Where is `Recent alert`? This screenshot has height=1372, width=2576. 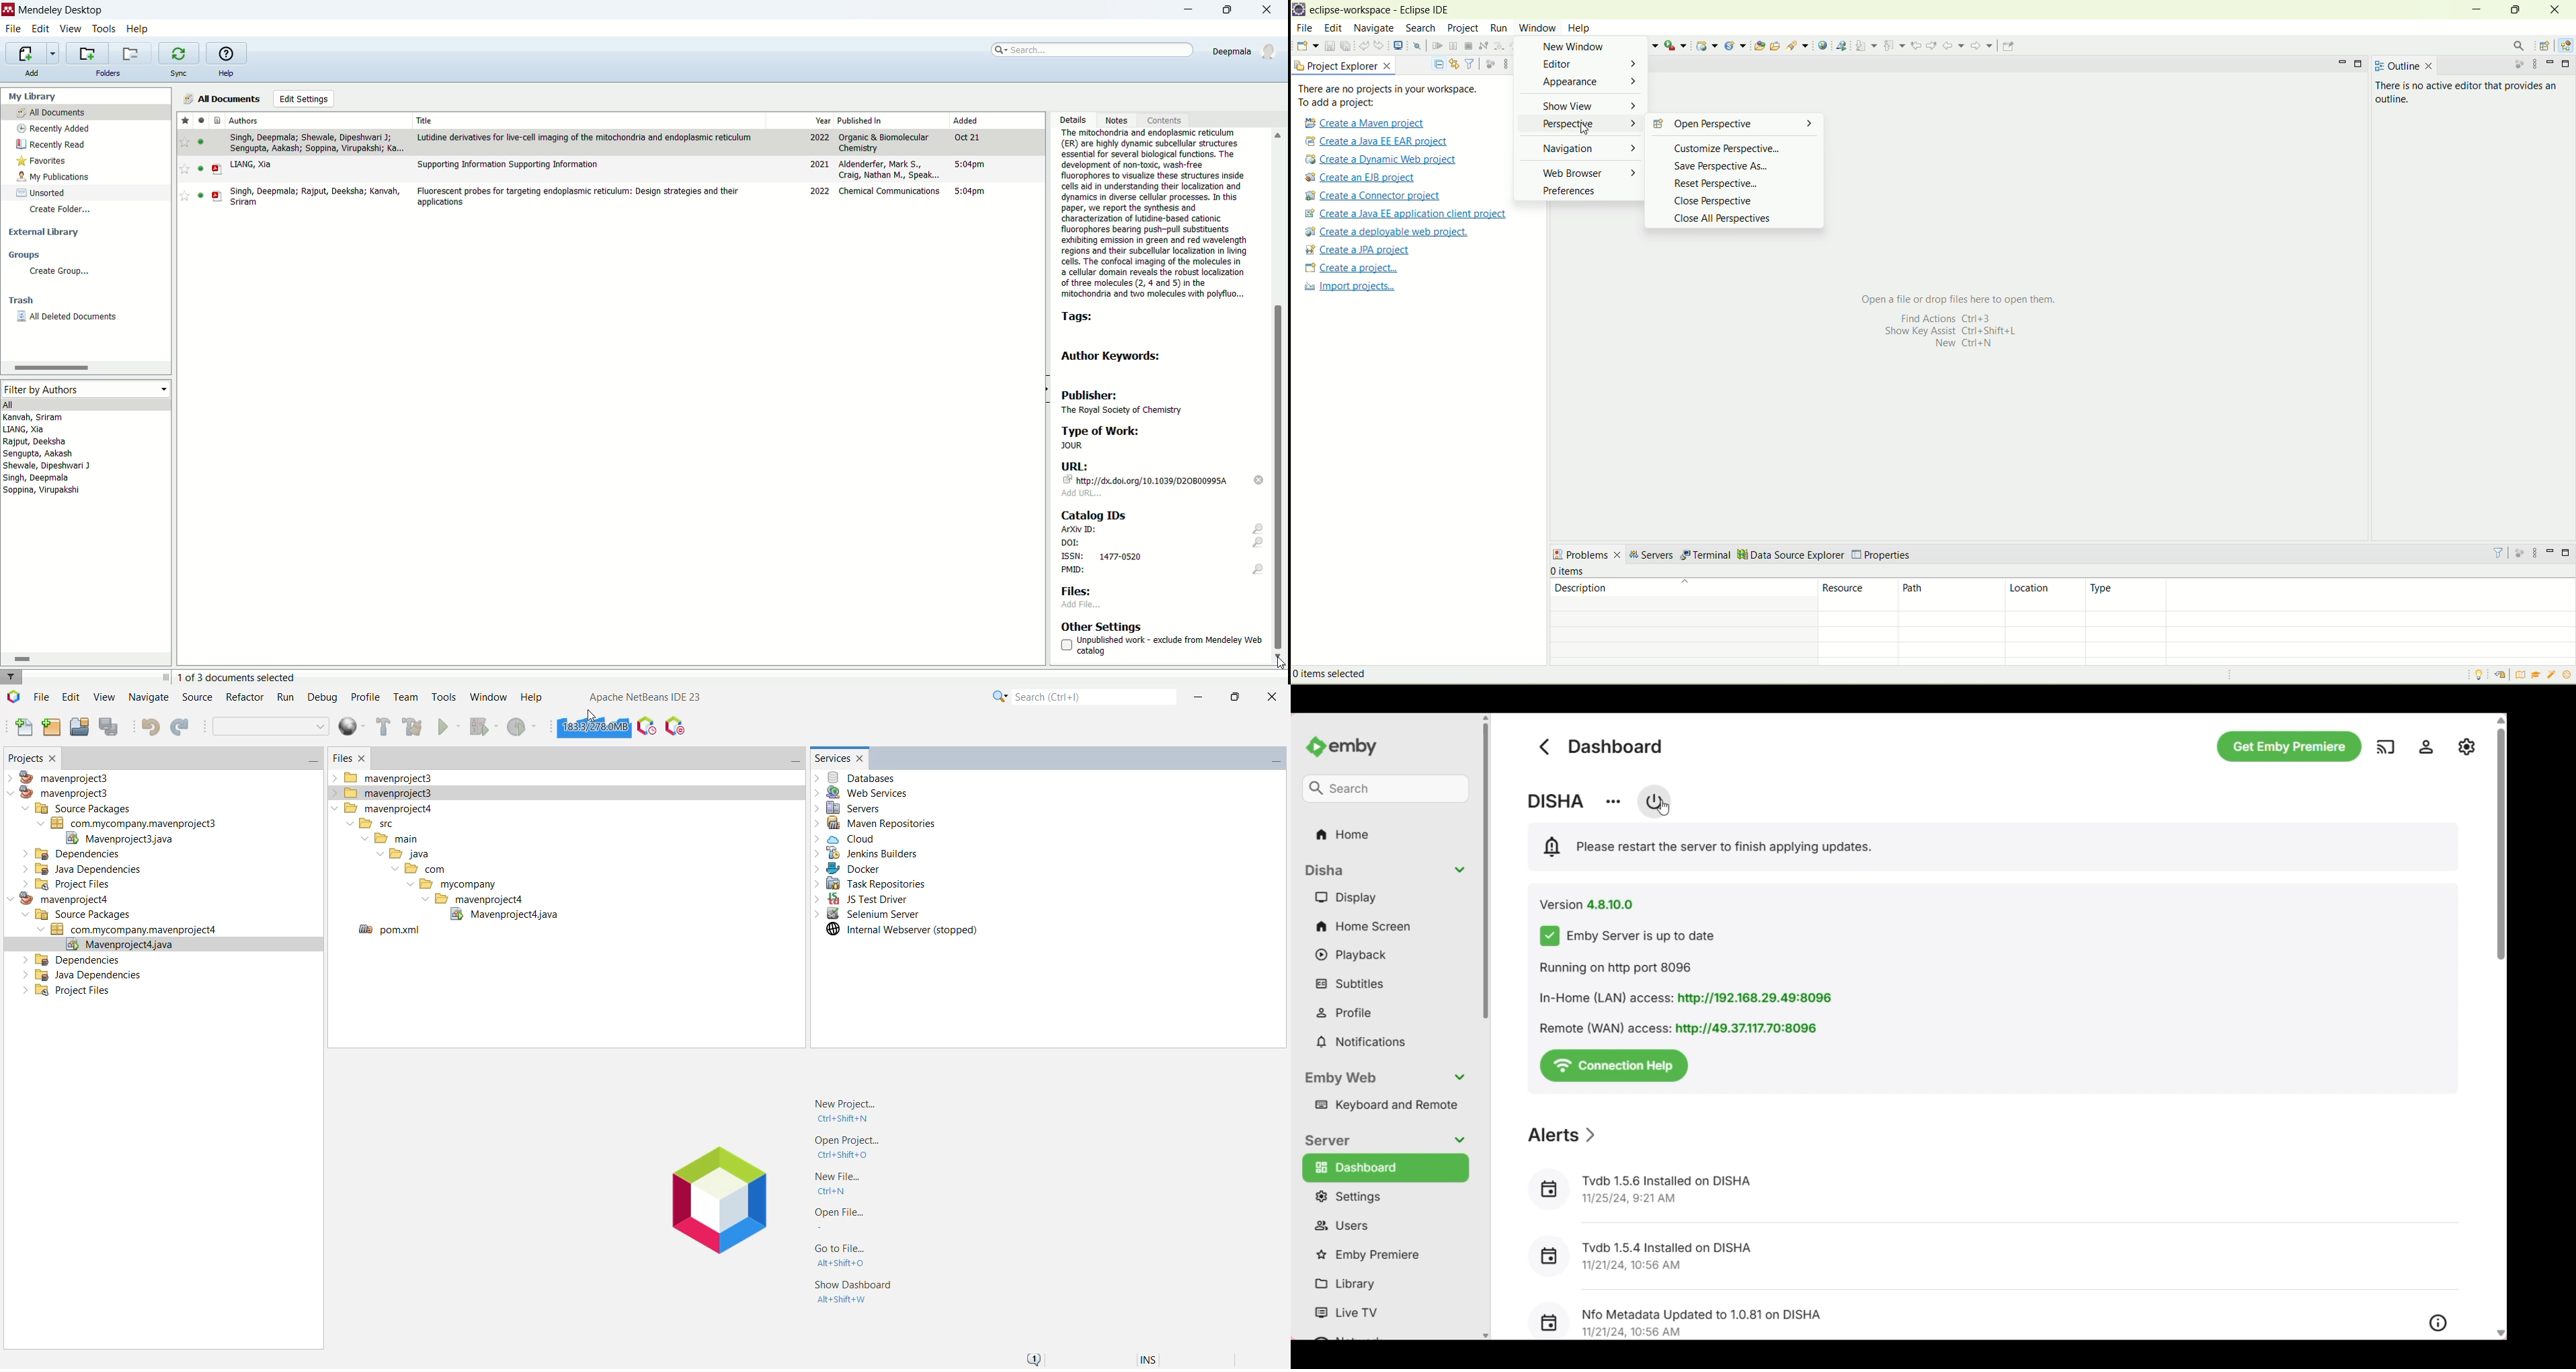 Recent alert is located at coordinates (1992, 1256).